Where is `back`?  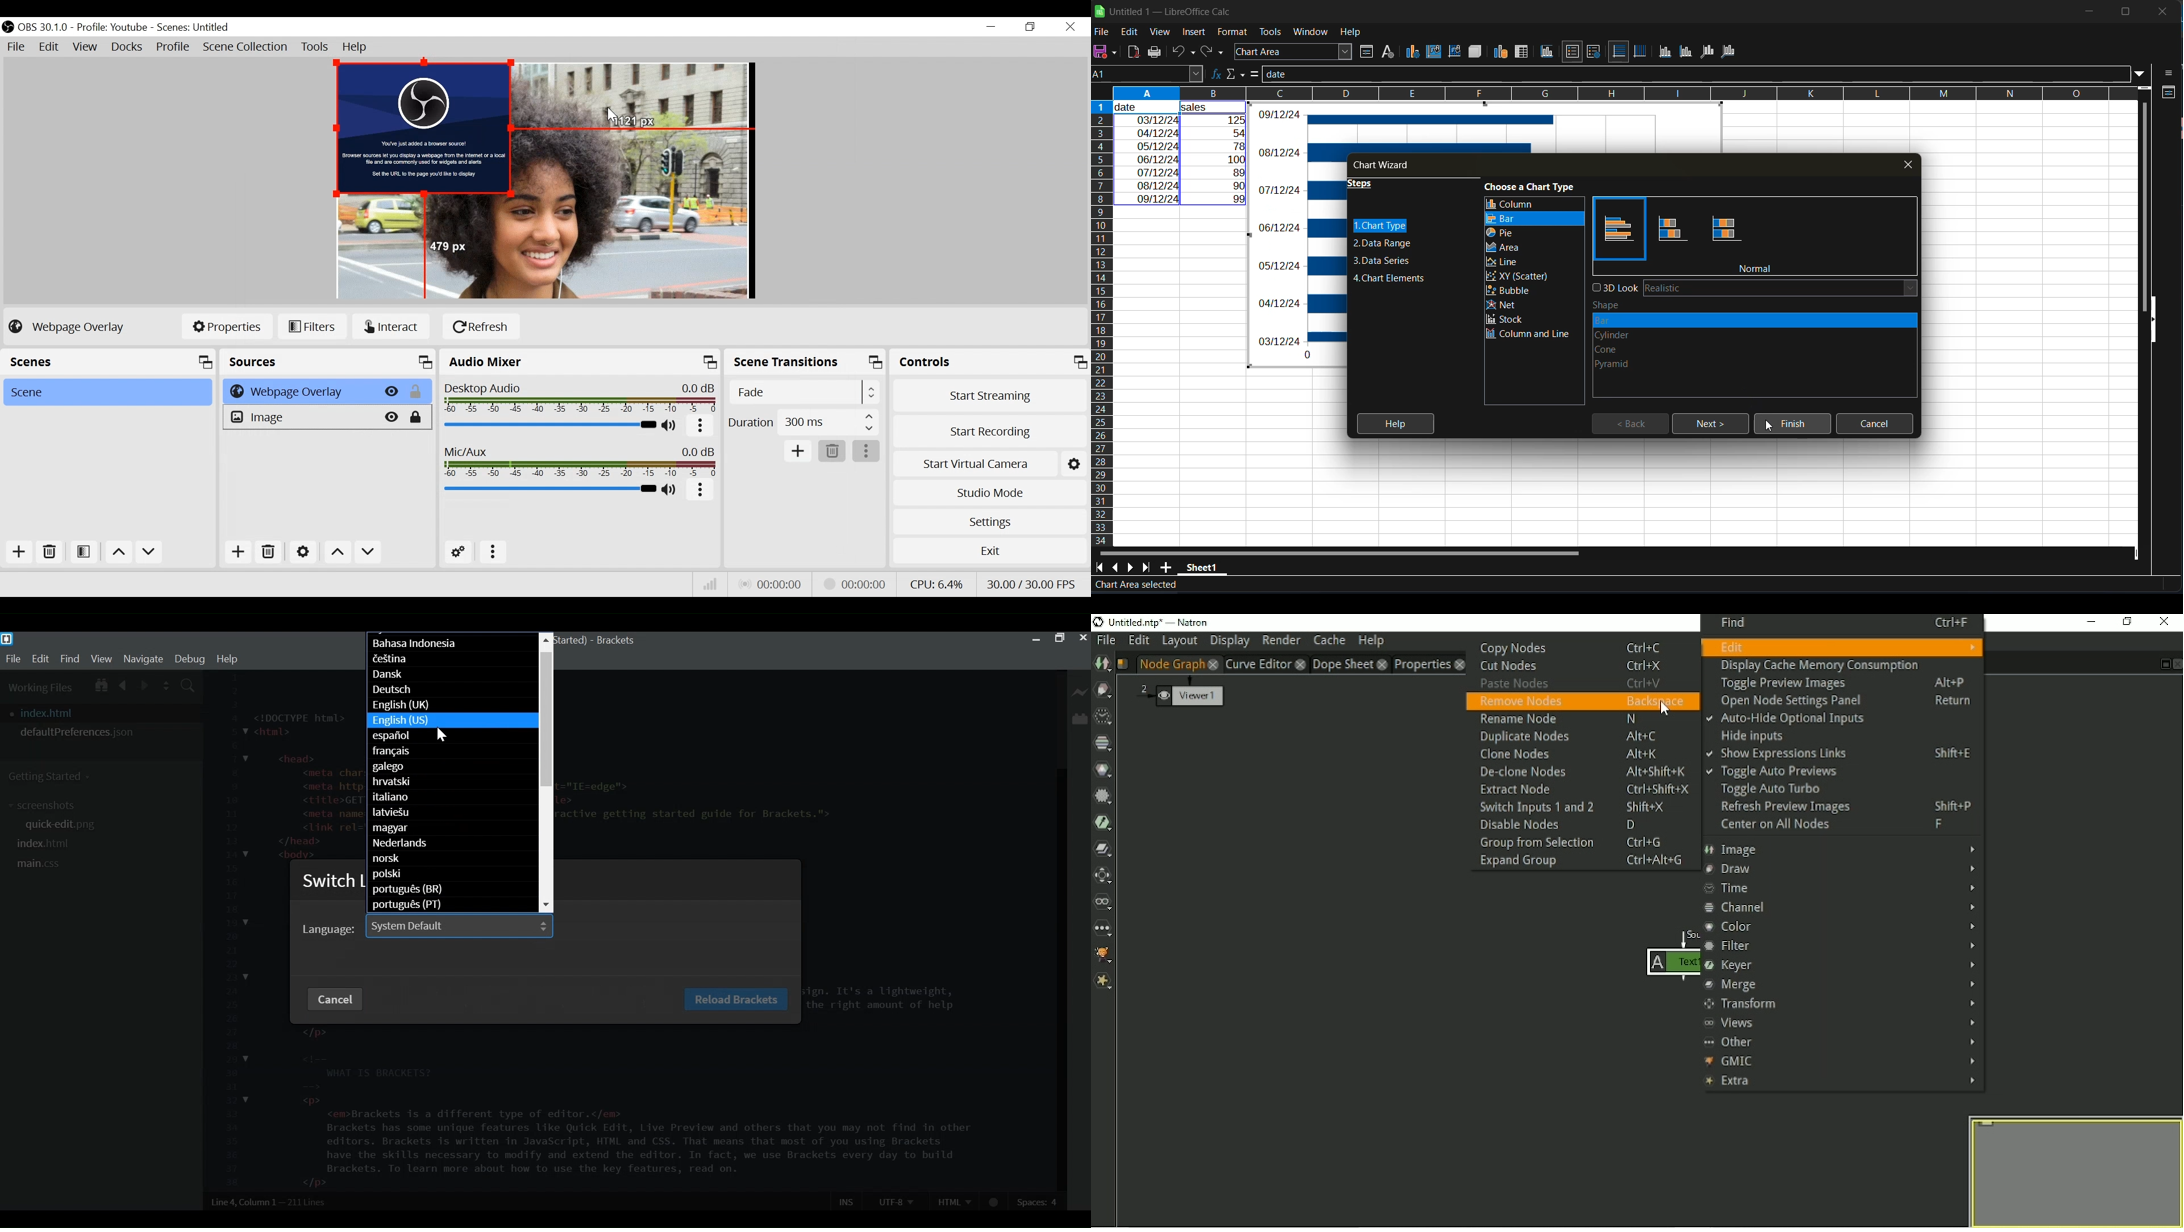 back is located at coordinates (1636, 425).